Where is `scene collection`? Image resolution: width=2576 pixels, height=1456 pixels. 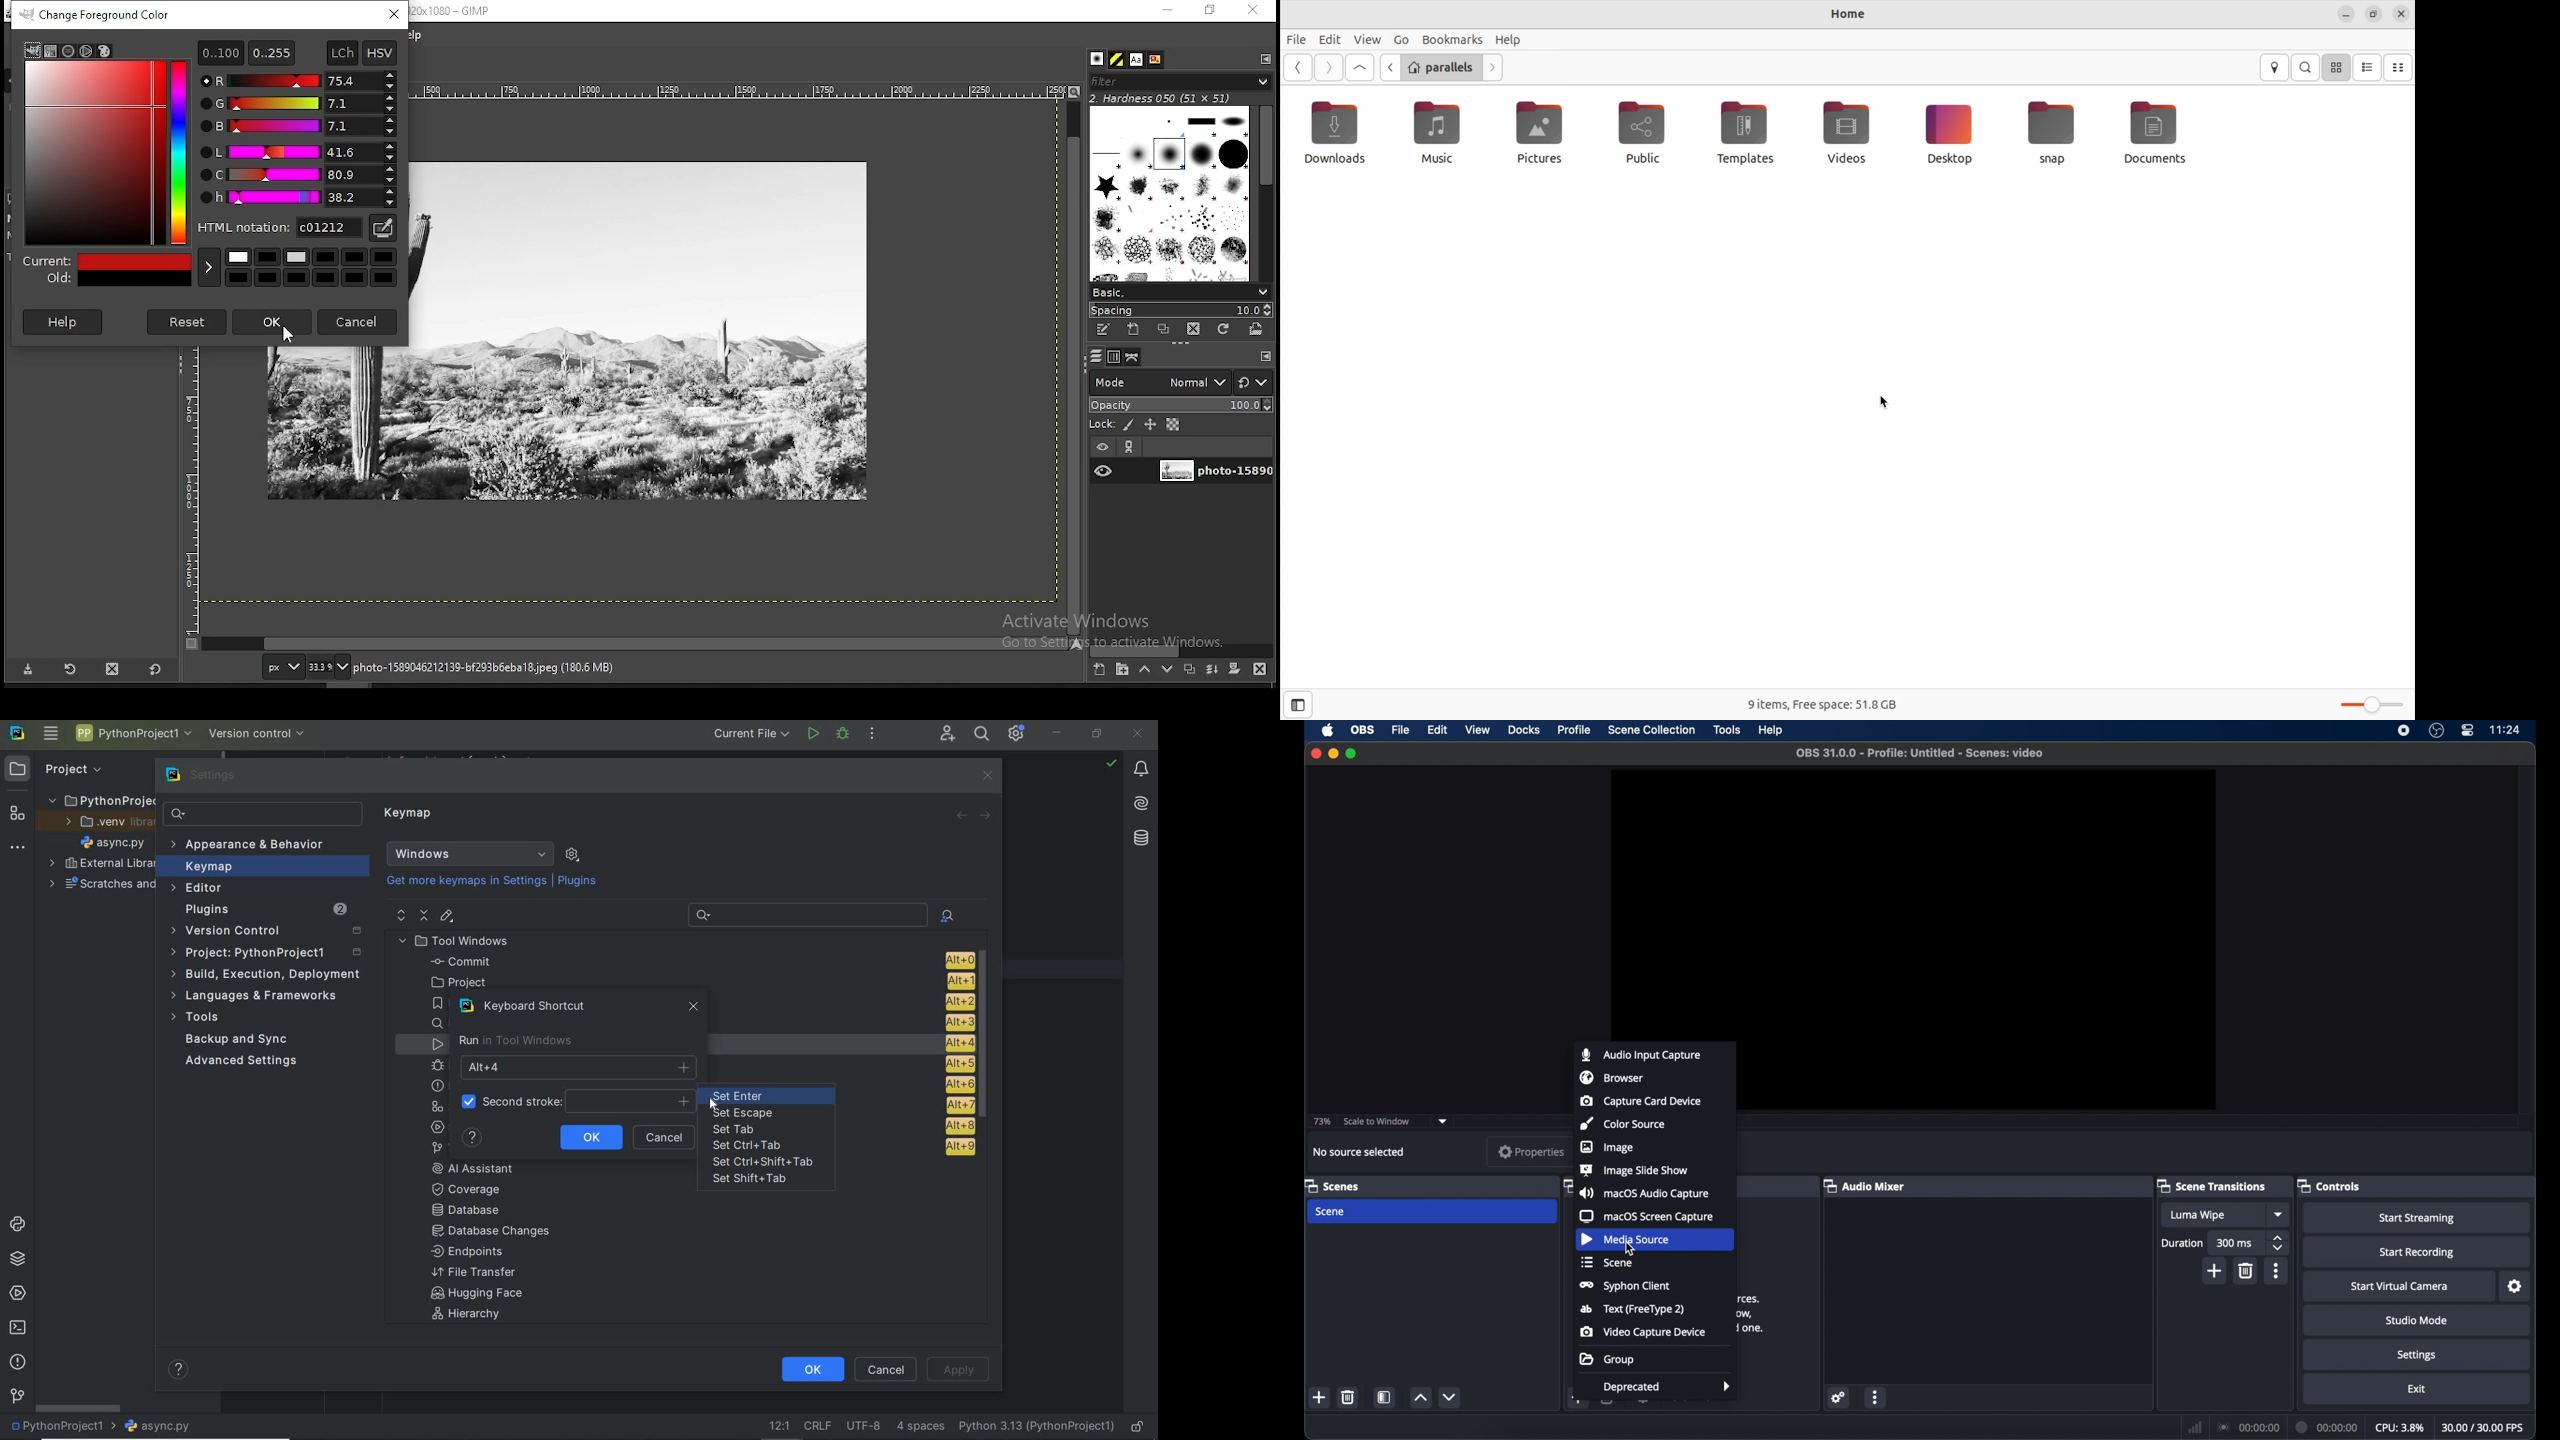 scene collection is located at coordinates (1651, 729).